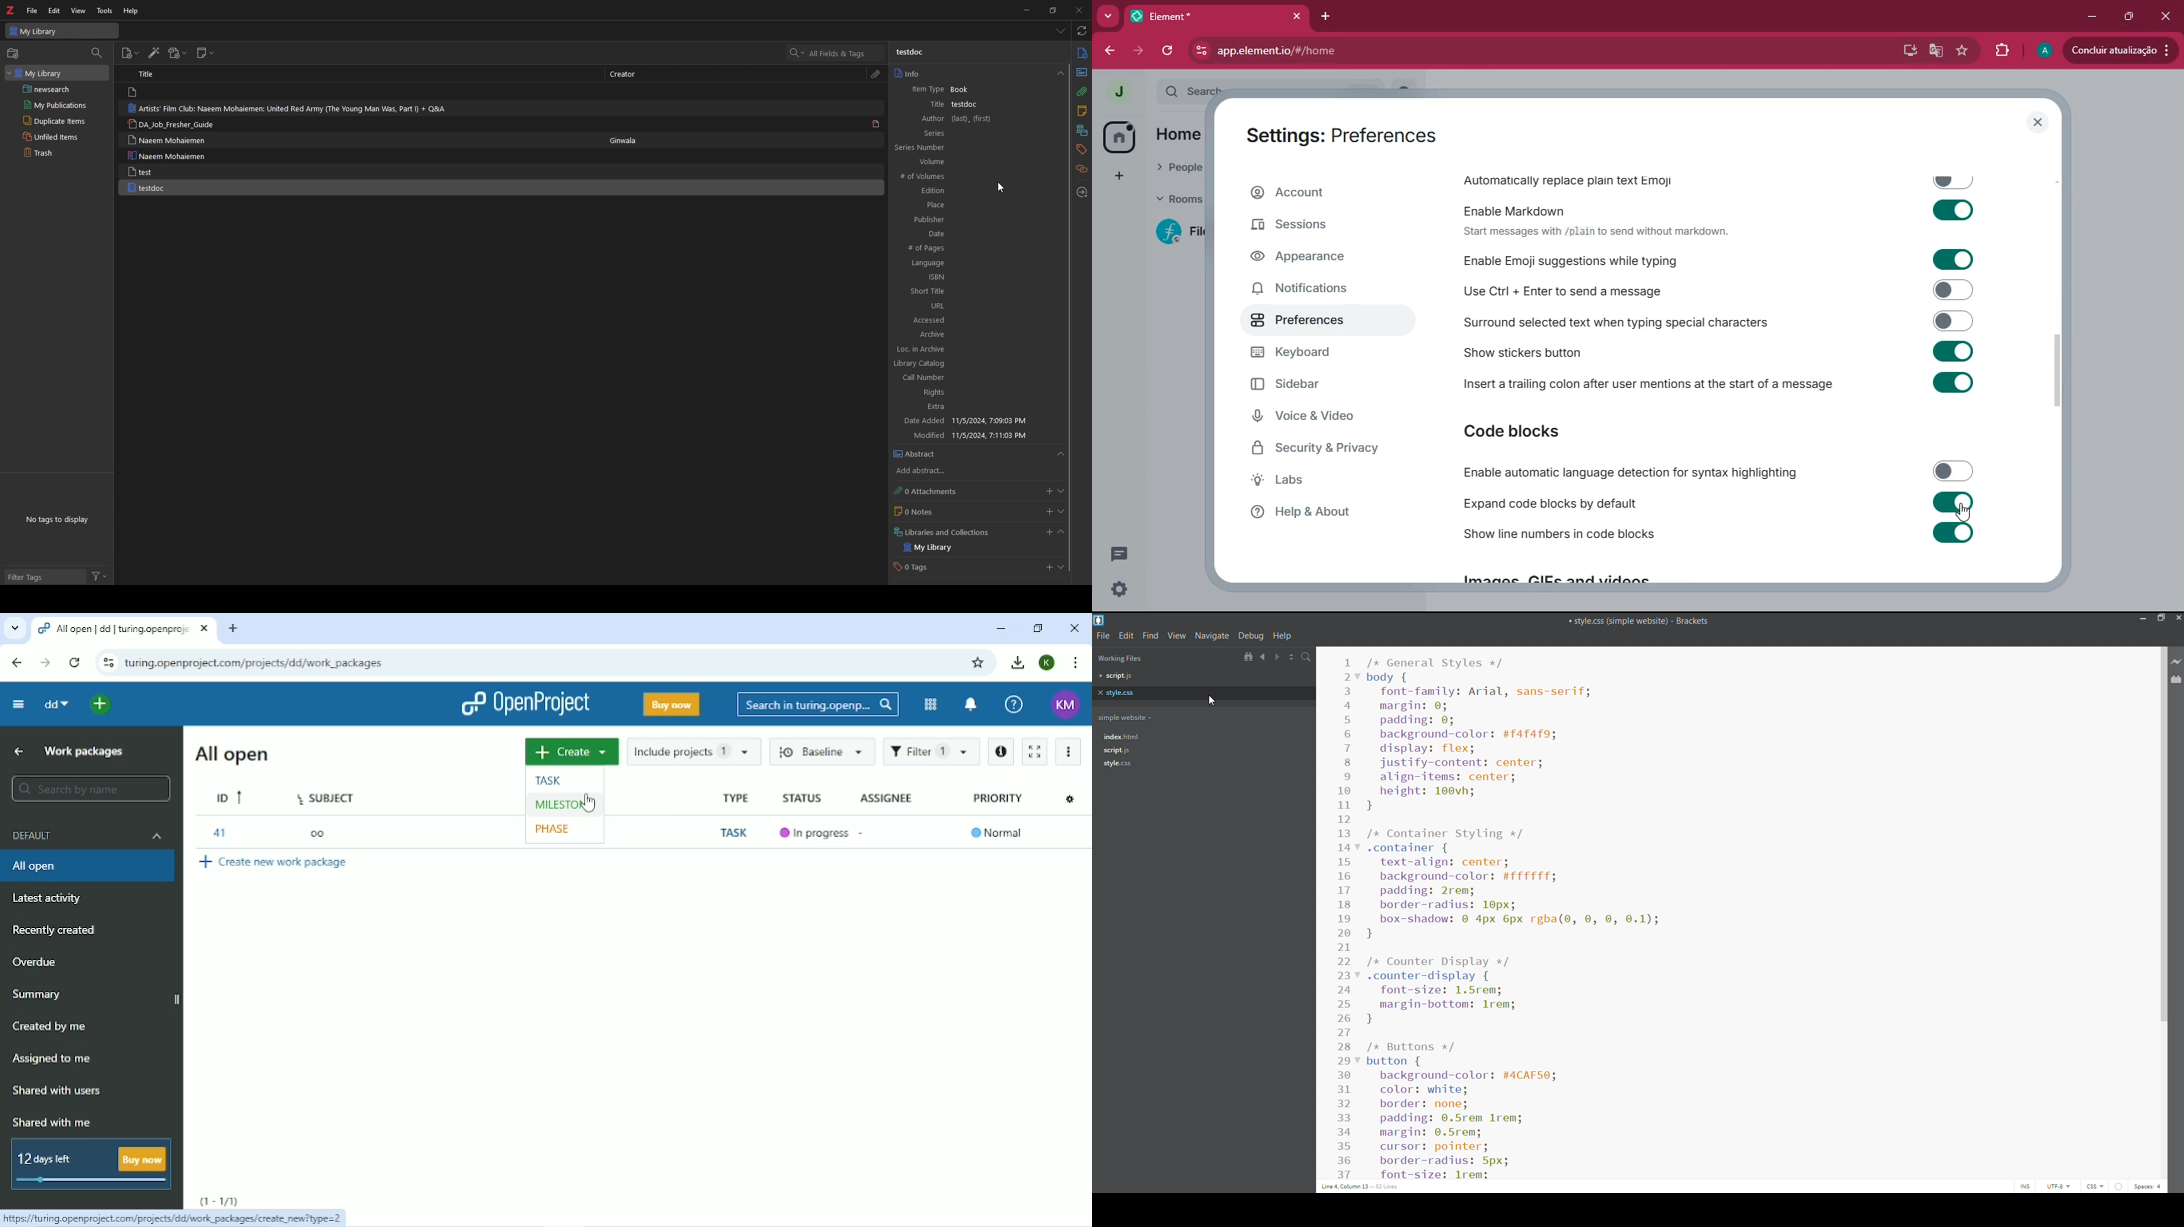  I want to click on show, so click(1061, 452).